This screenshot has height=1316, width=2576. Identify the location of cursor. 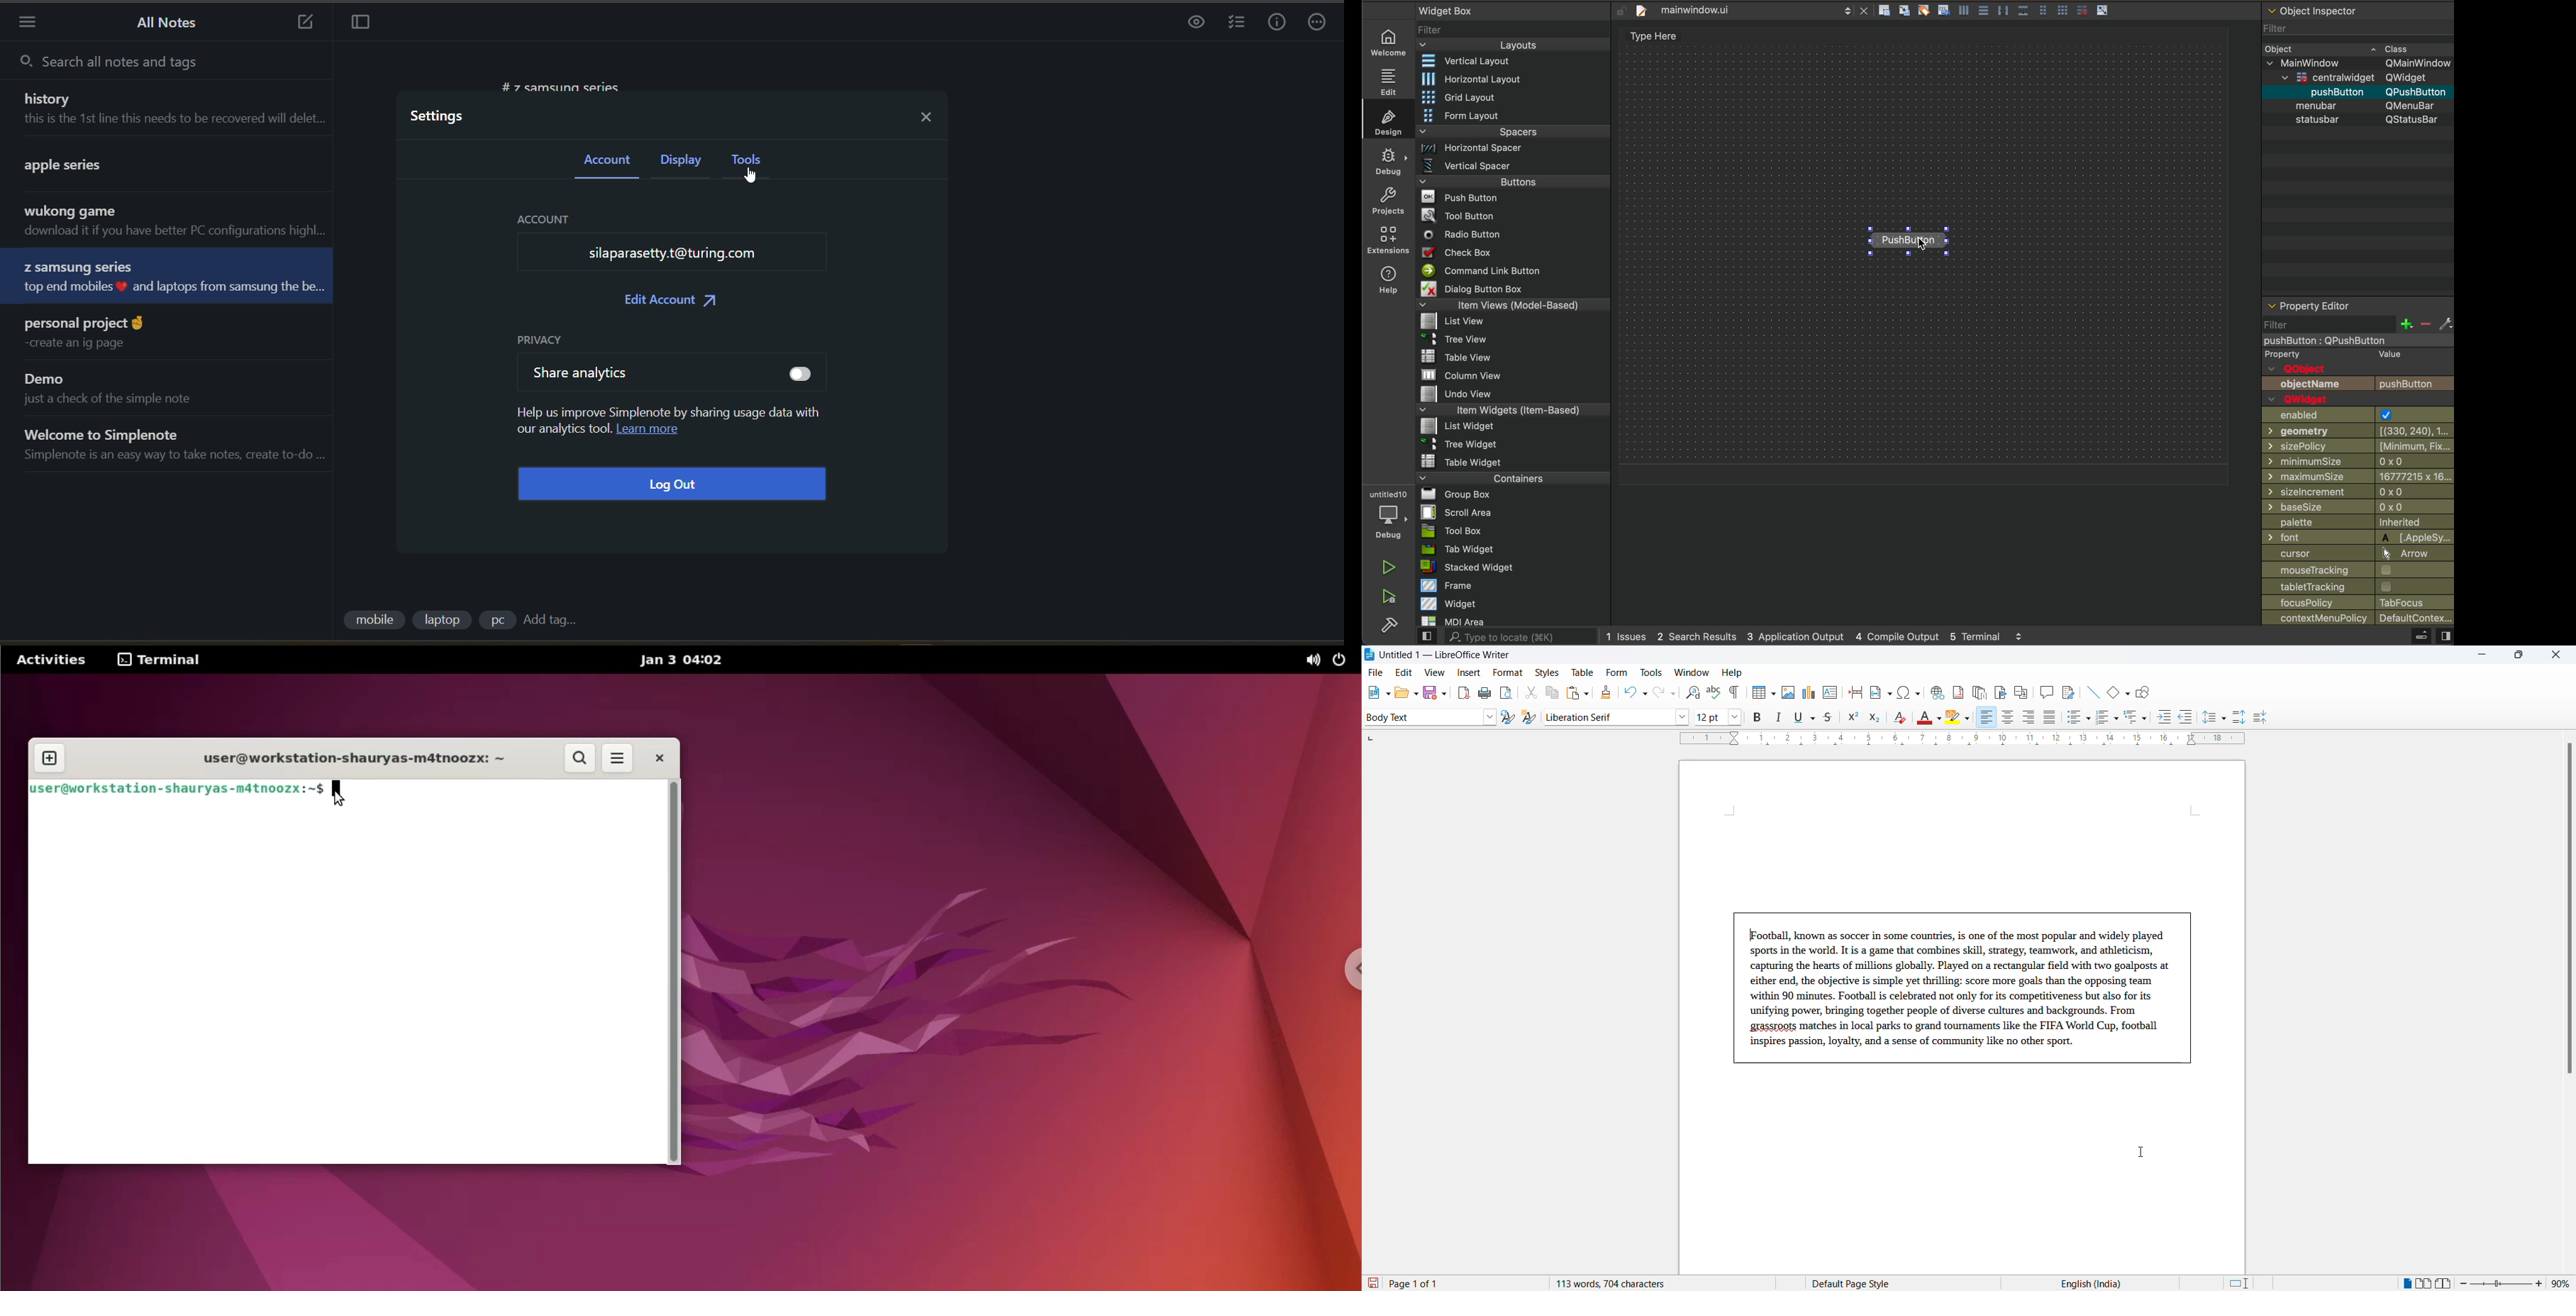
(755, 175).